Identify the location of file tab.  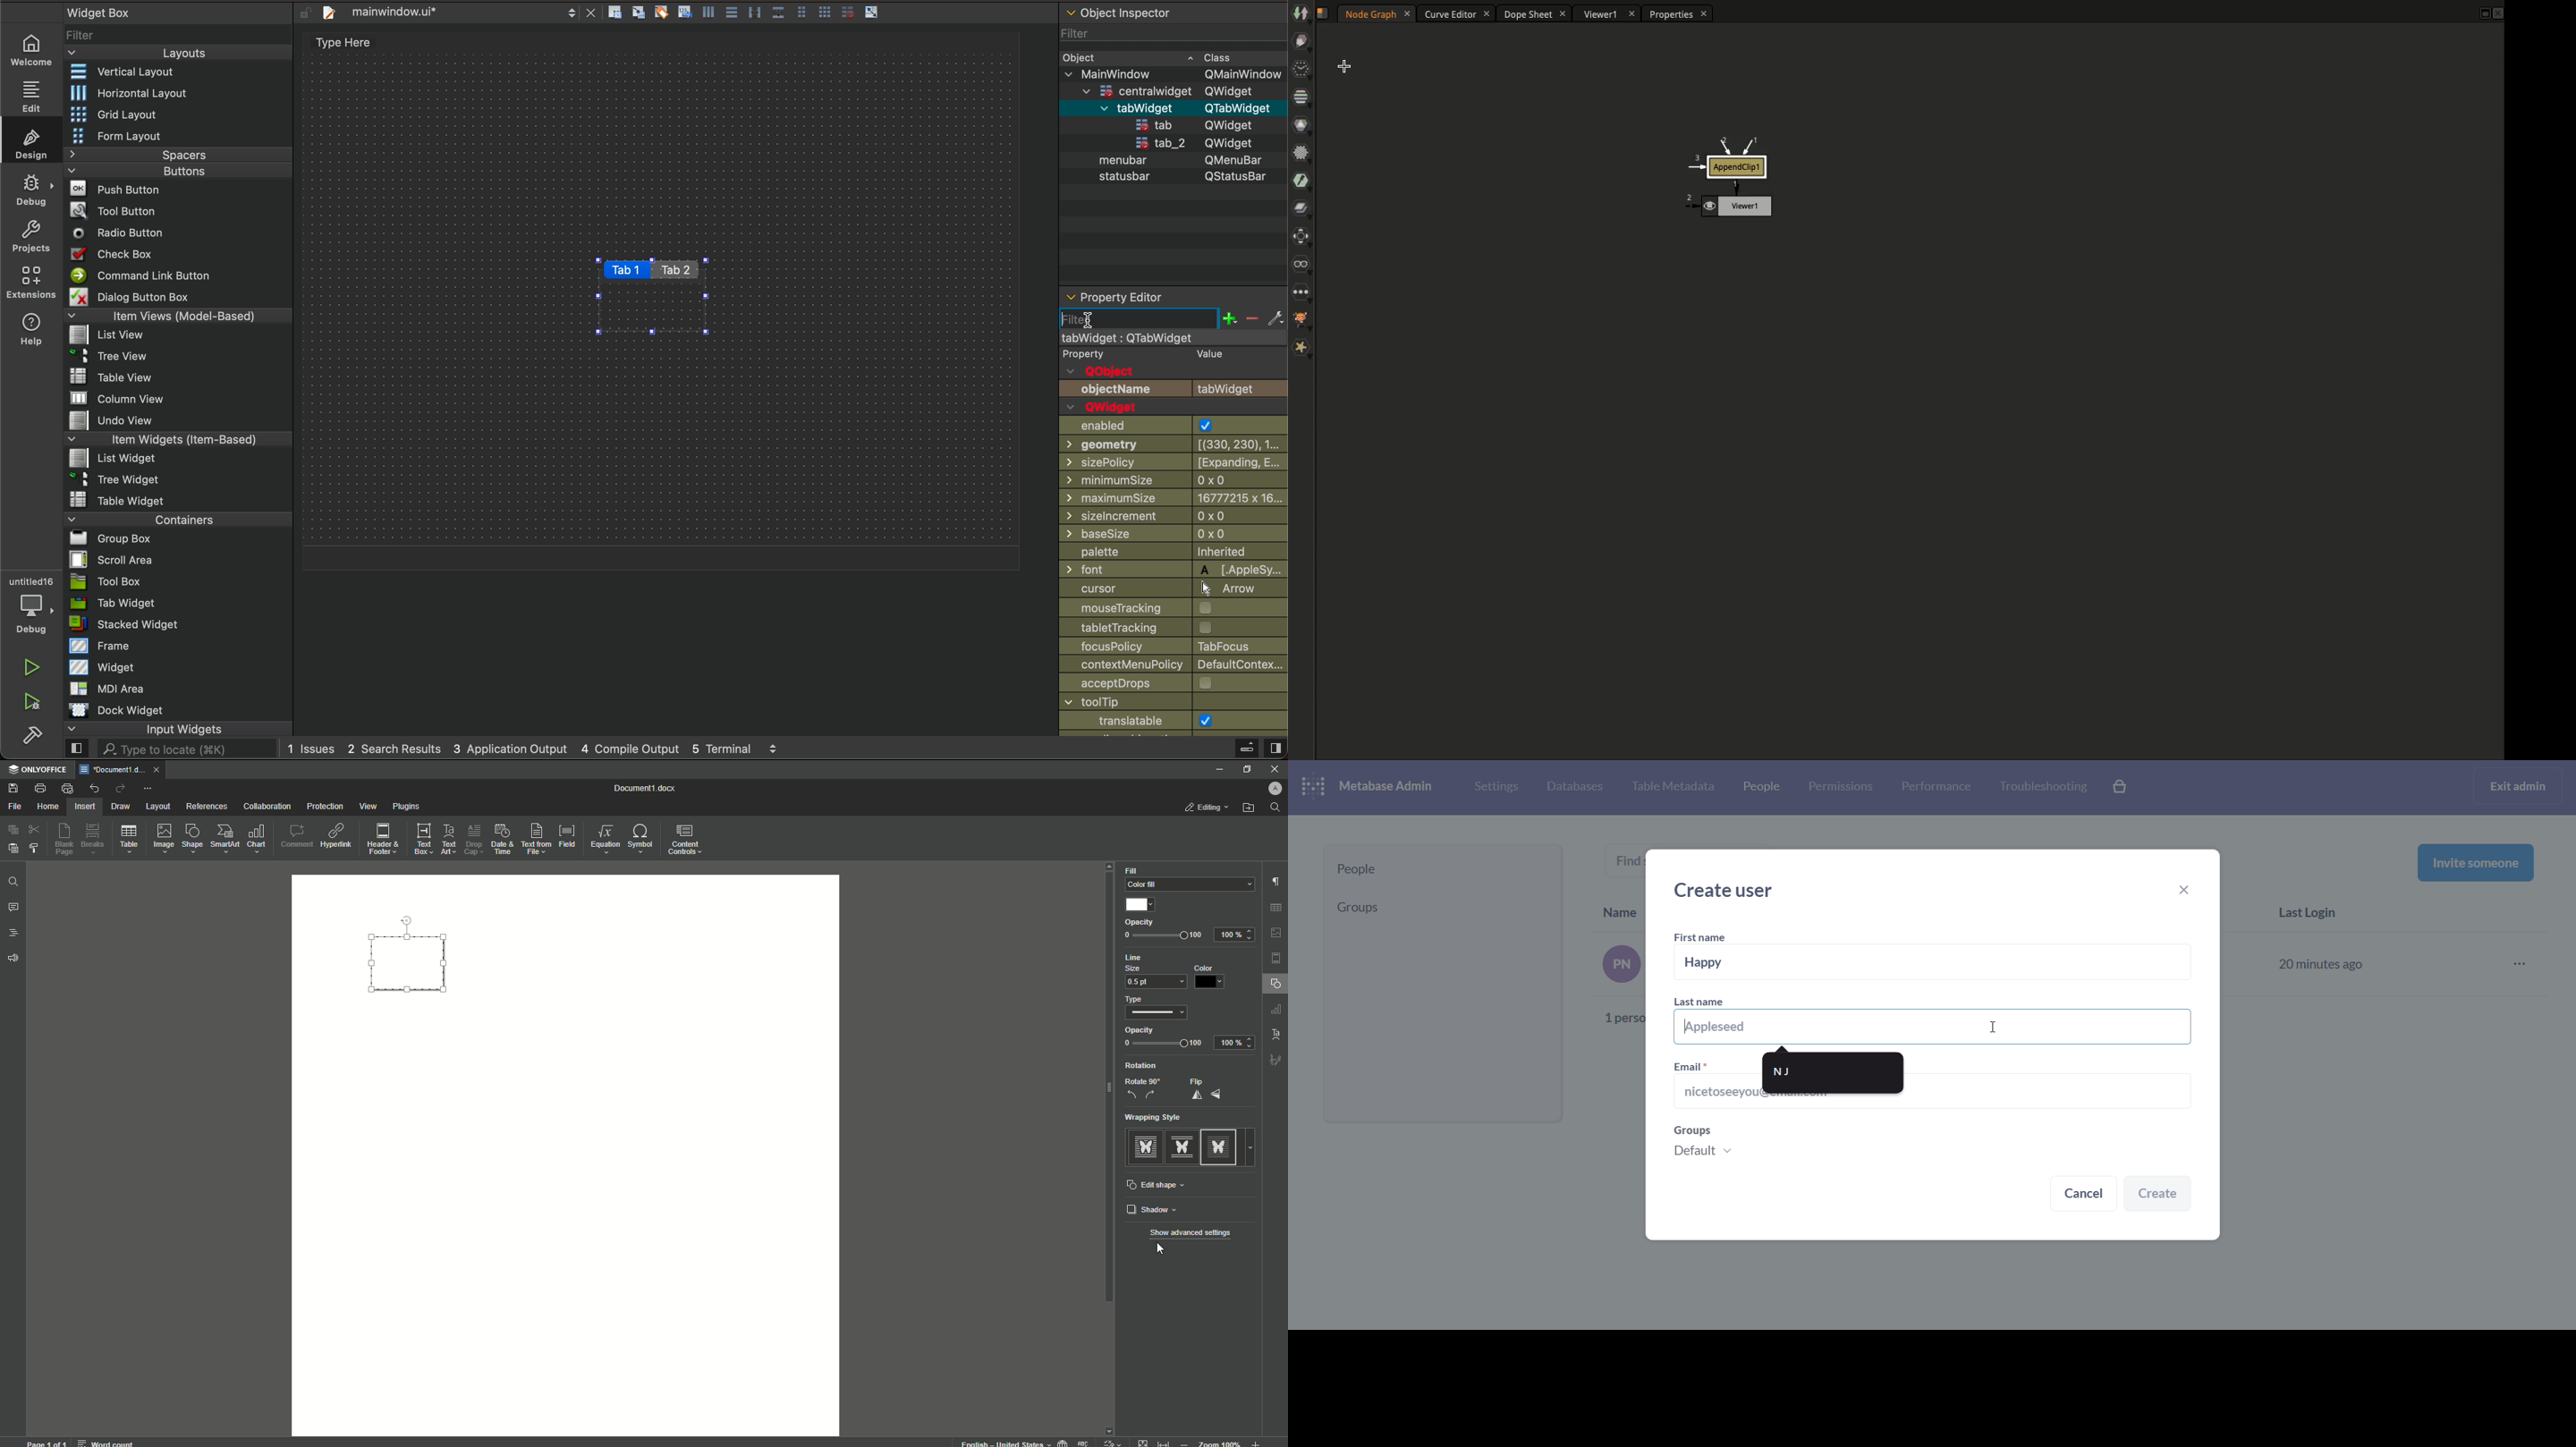
(453, 13).